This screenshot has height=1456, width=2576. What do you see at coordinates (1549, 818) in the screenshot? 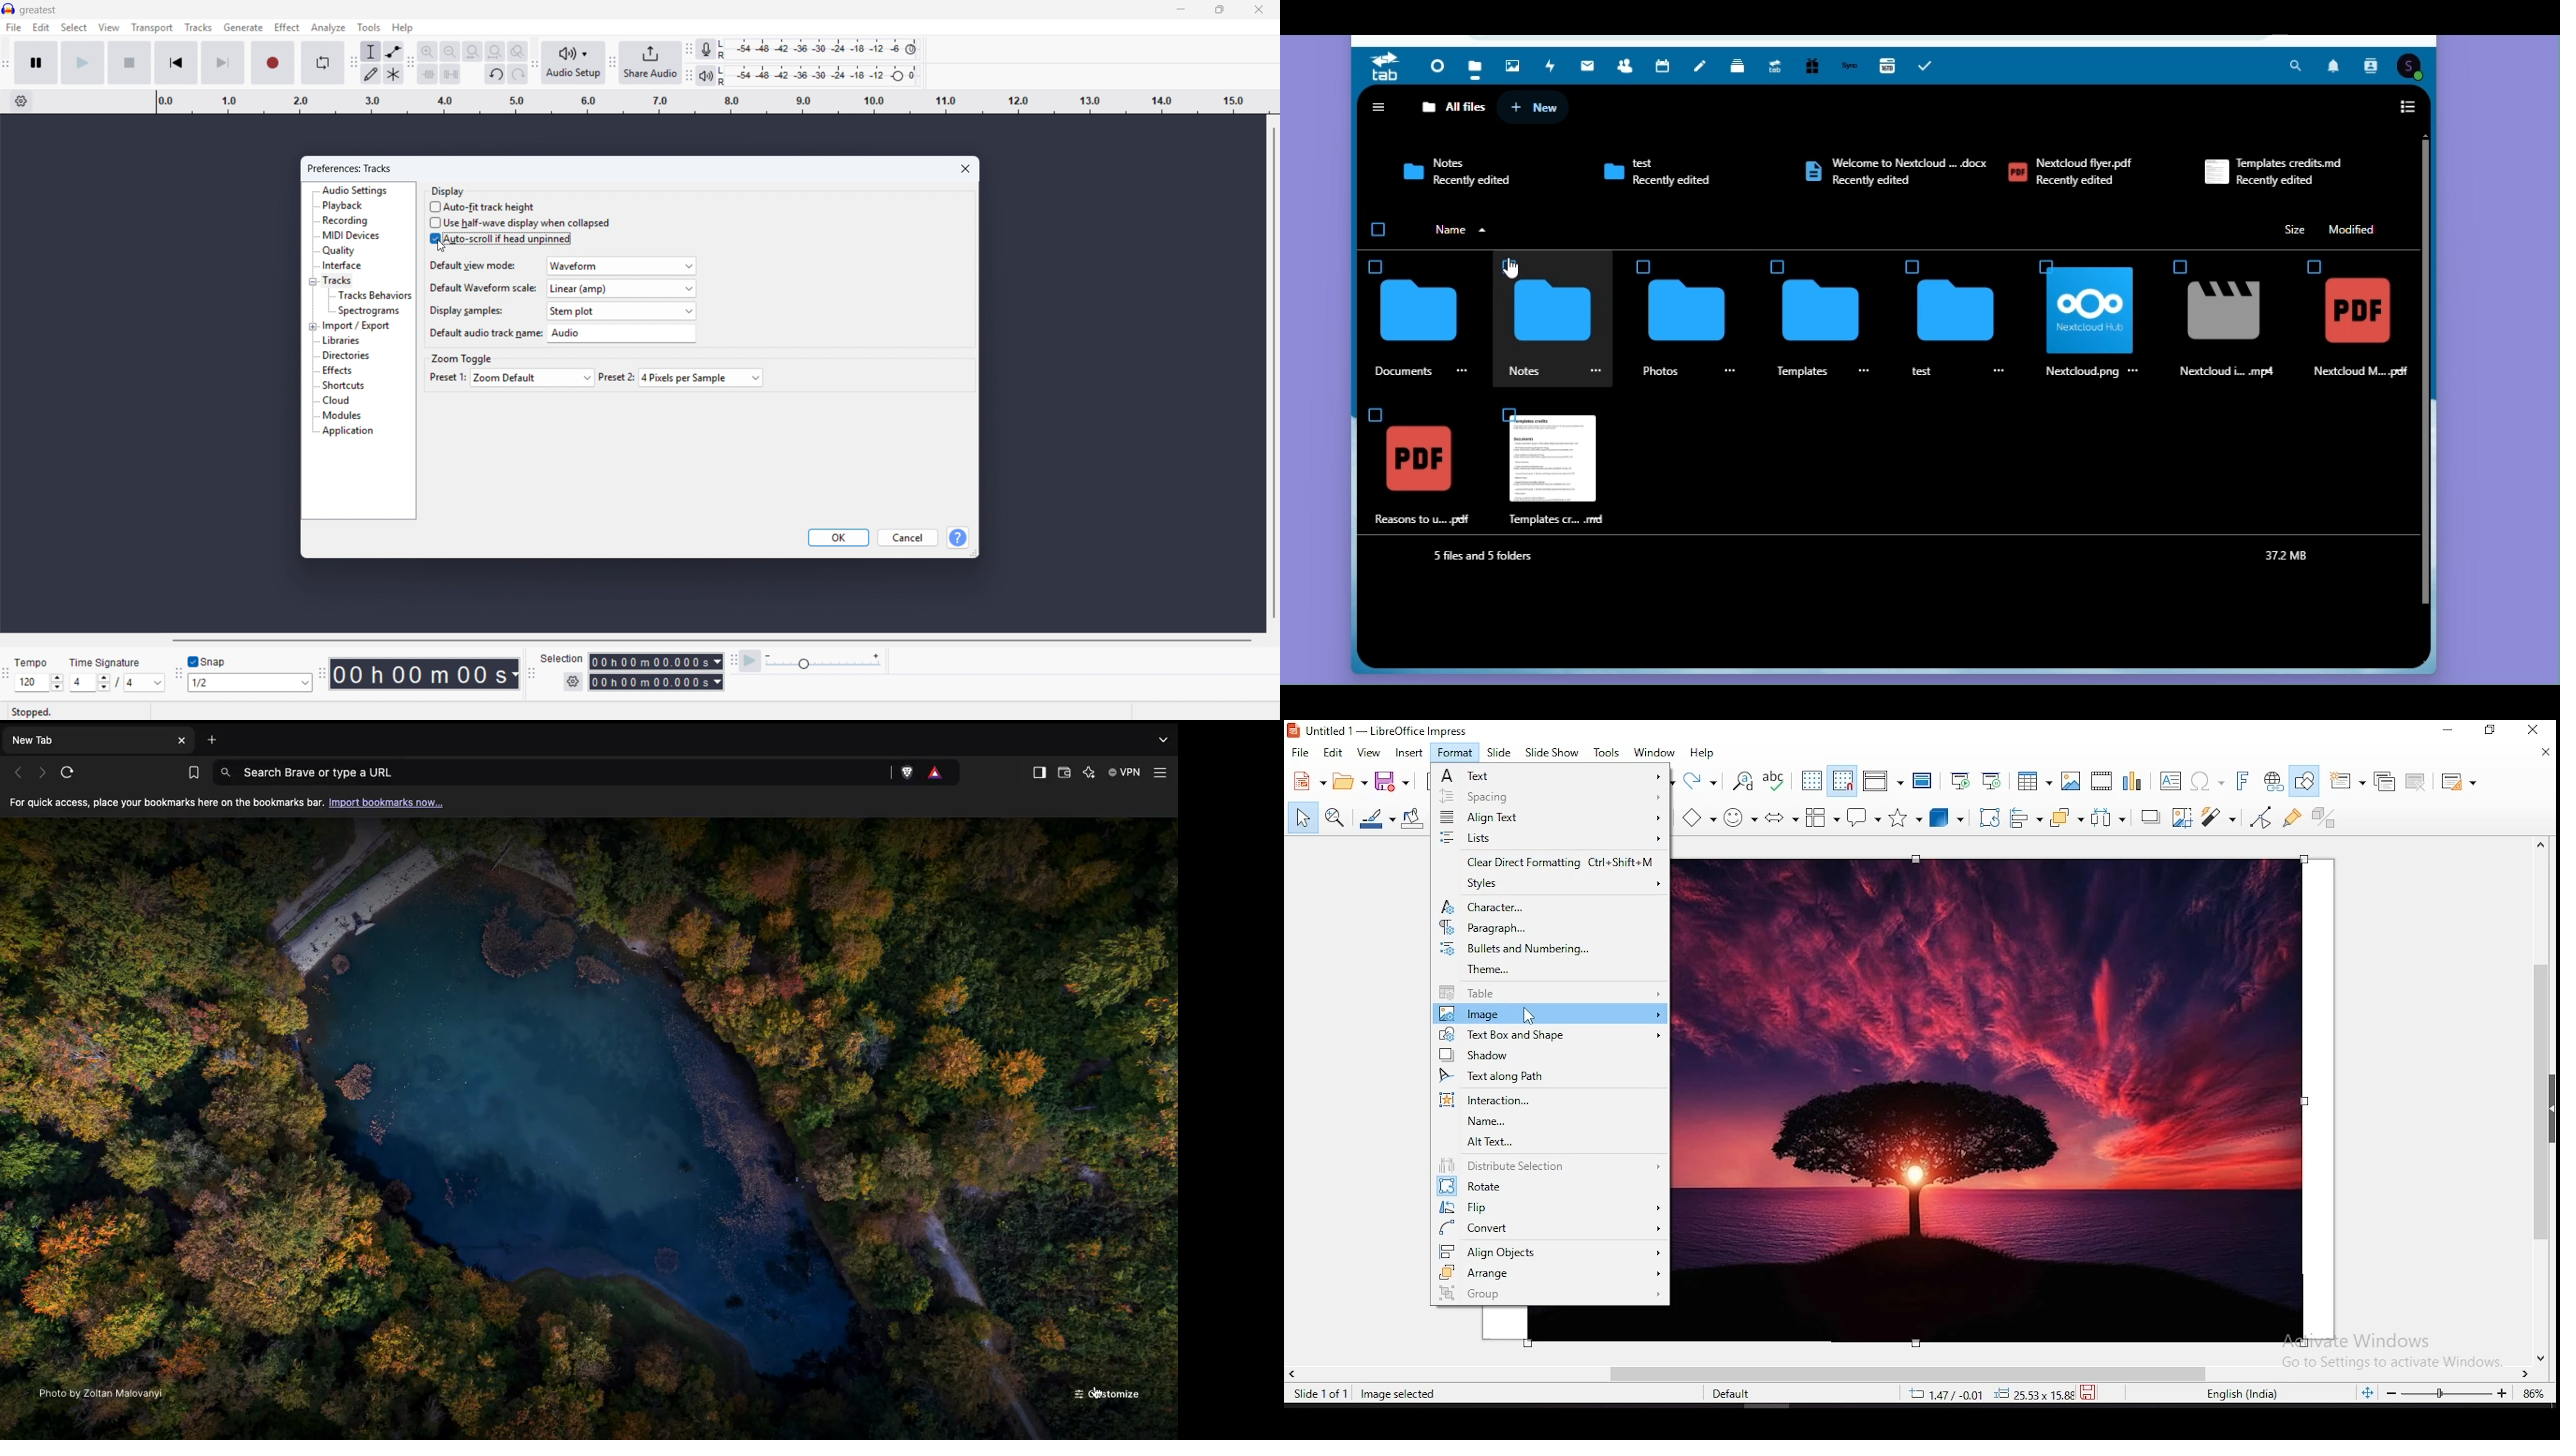
I see `align` at bounding box center [1549, 818].